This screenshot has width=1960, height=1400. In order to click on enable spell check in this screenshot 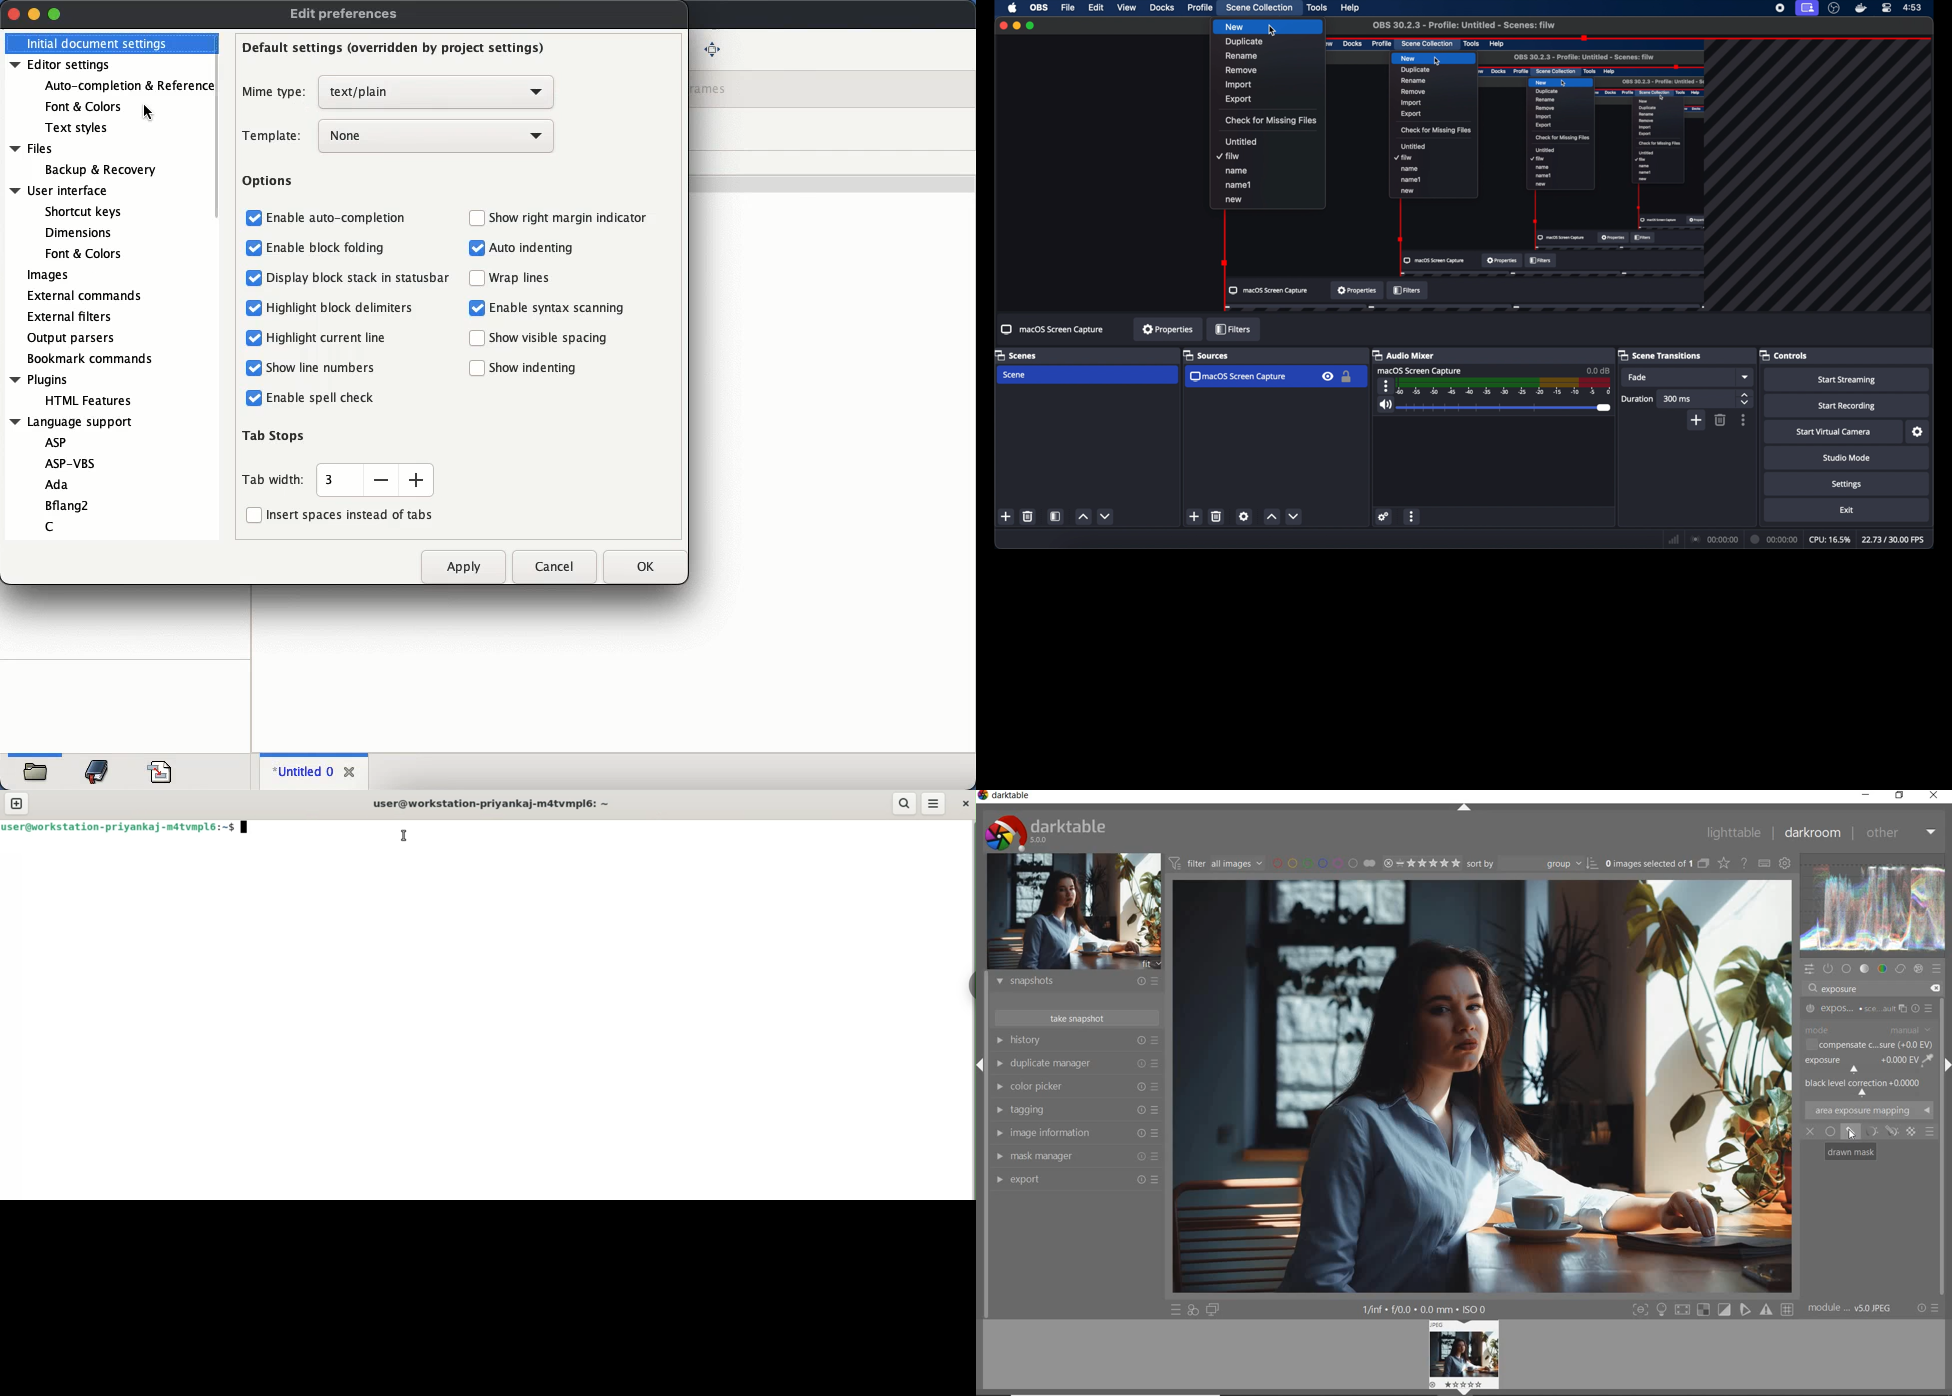, I will do `click(309, 398)`.